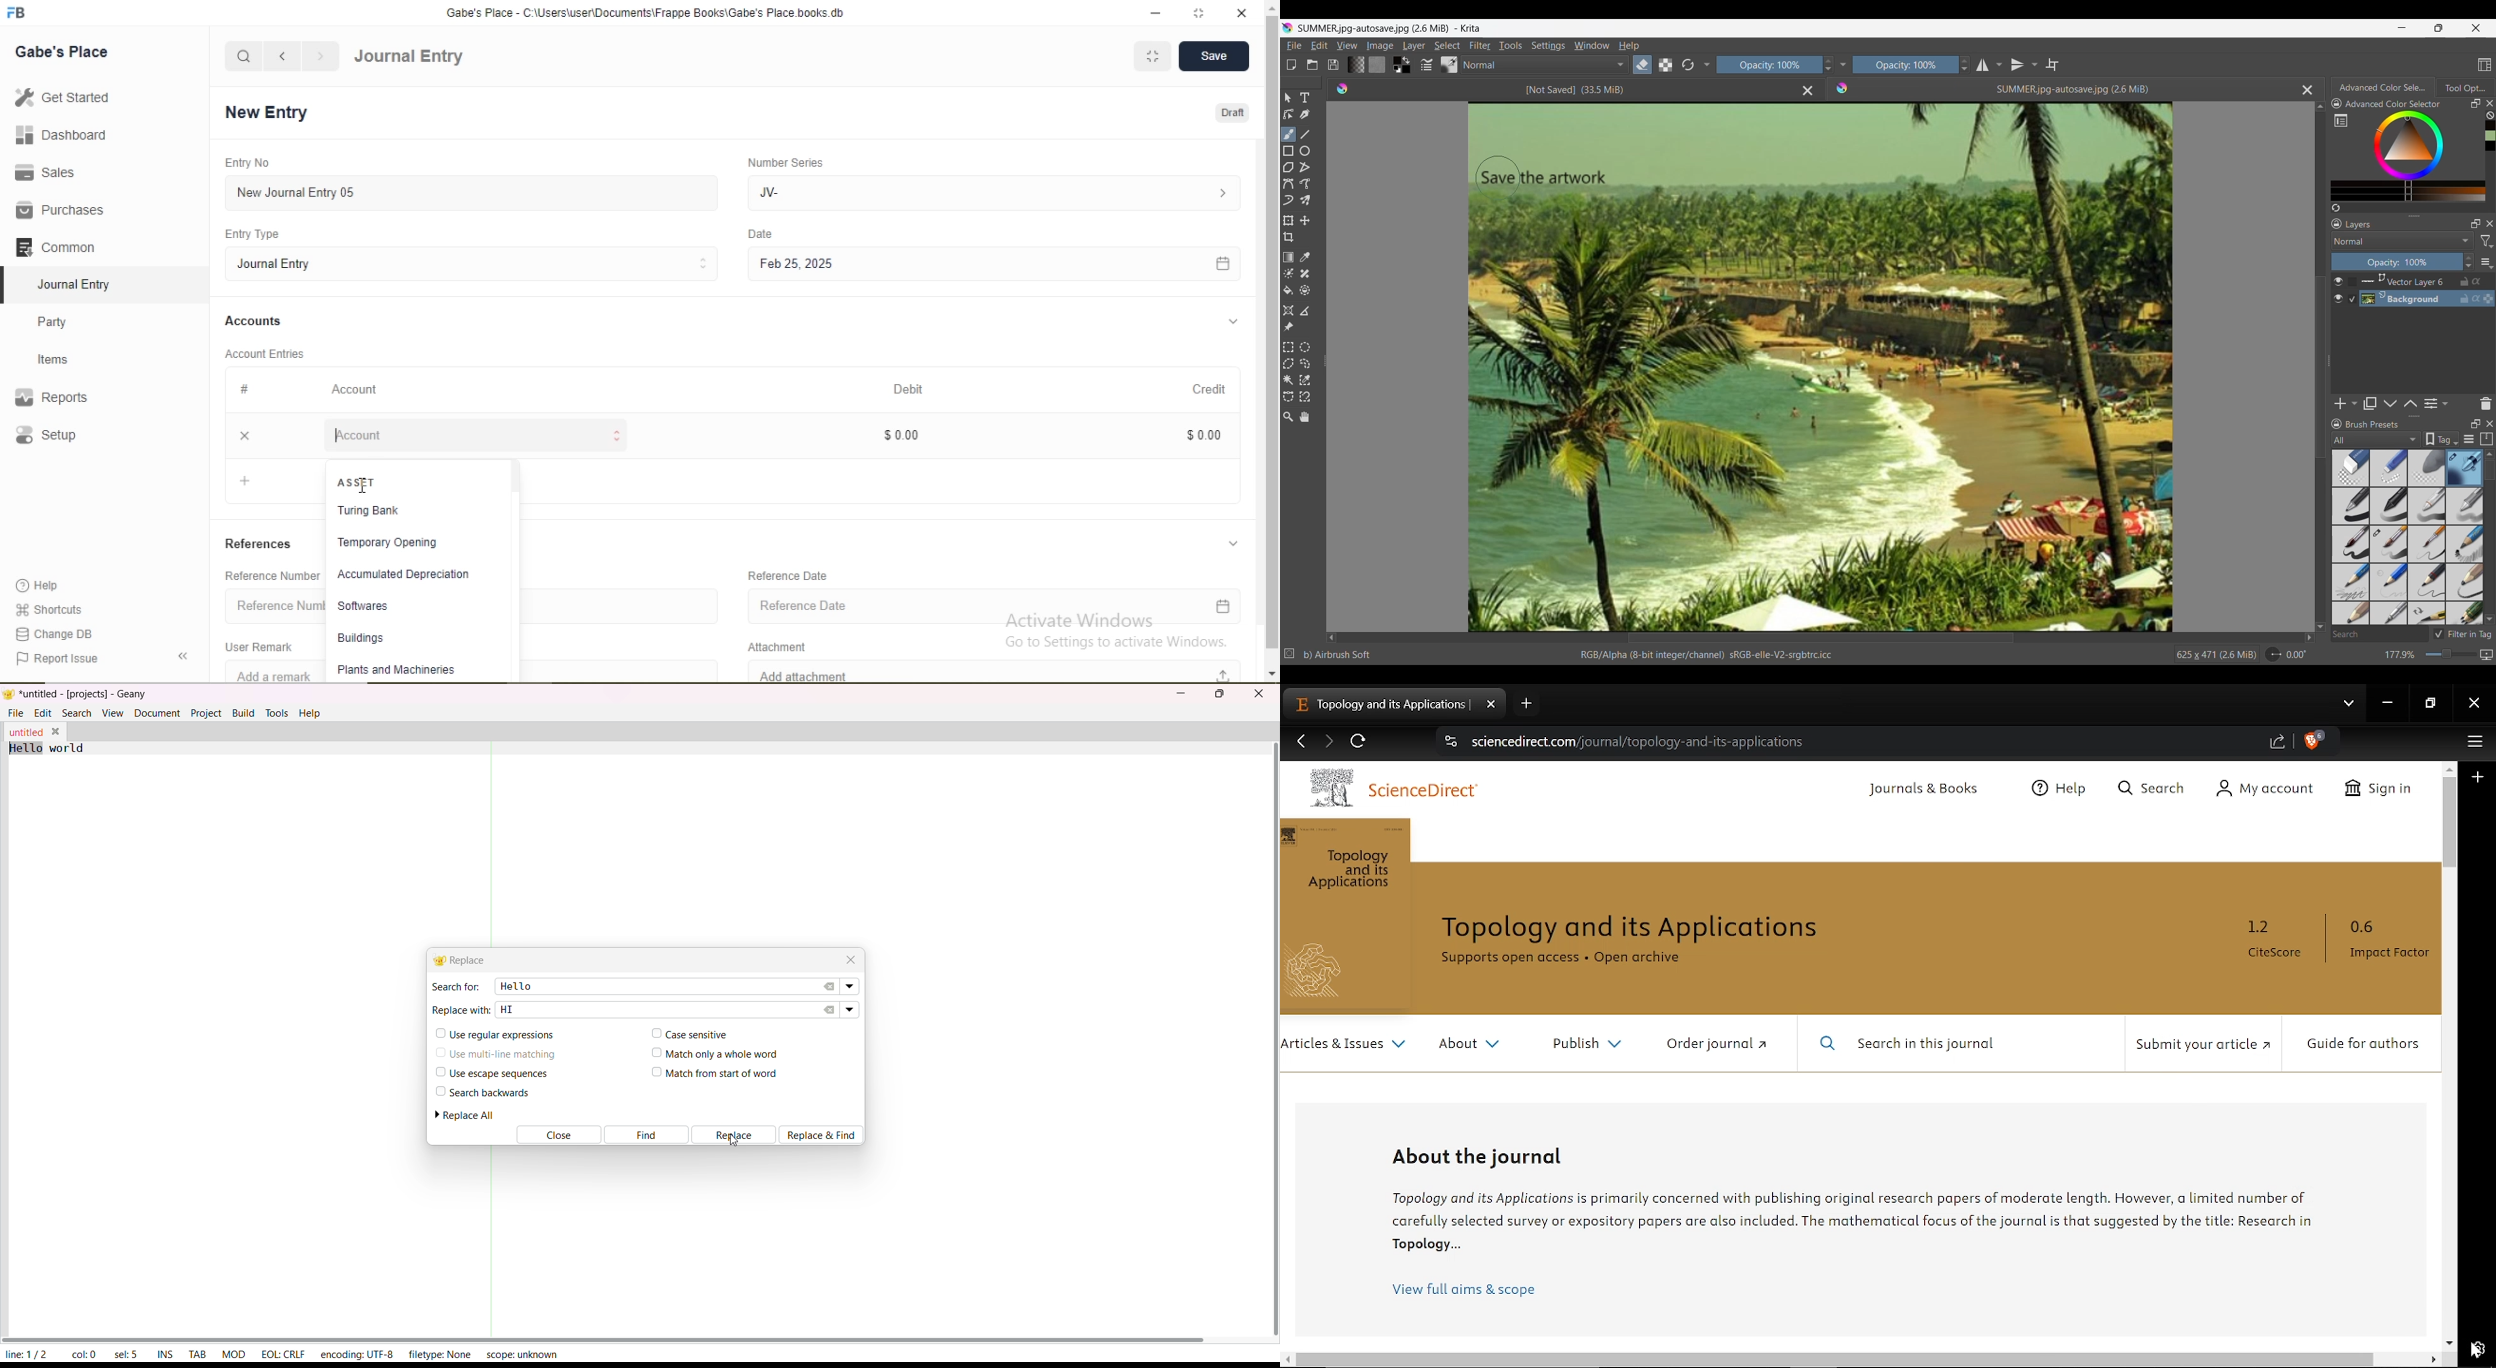 The height and width of the screenshot is (1372, 2520). I want to click on Show/Hide tools, so click(1843, 65).